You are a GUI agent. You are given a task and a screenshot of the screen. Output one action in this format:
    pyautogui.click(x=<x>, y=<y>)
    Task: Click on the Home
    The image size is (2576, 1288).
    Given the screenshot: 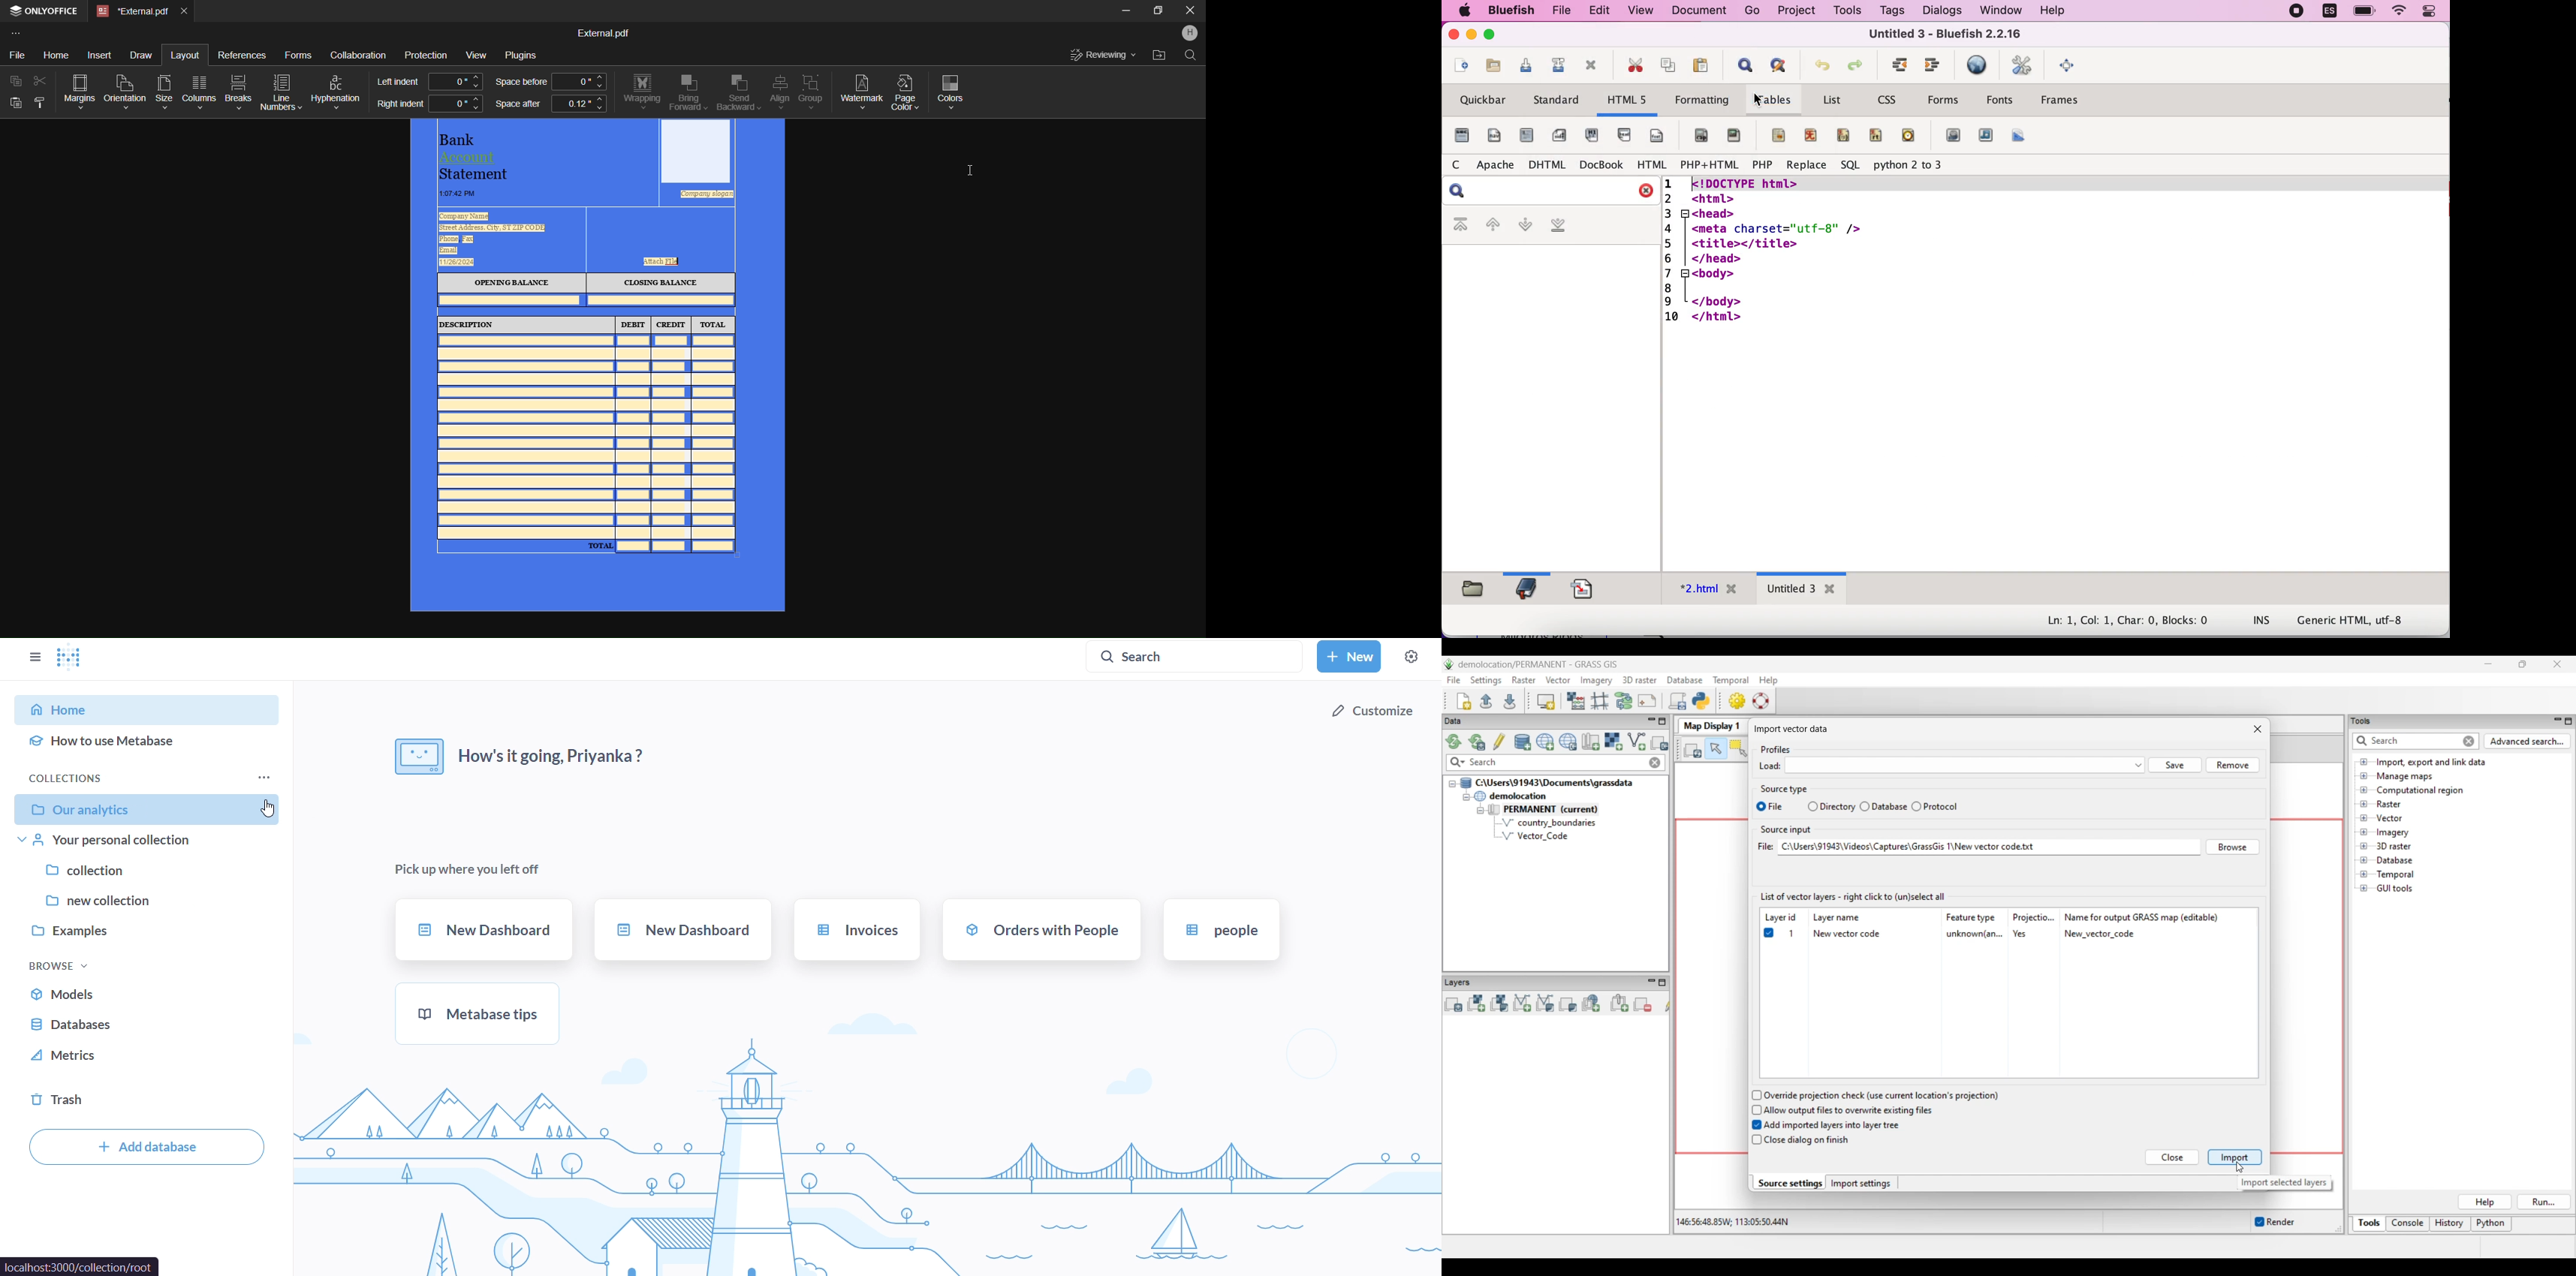 What is the action you would take?
    pyautogui.click(x=57, y=54)
    